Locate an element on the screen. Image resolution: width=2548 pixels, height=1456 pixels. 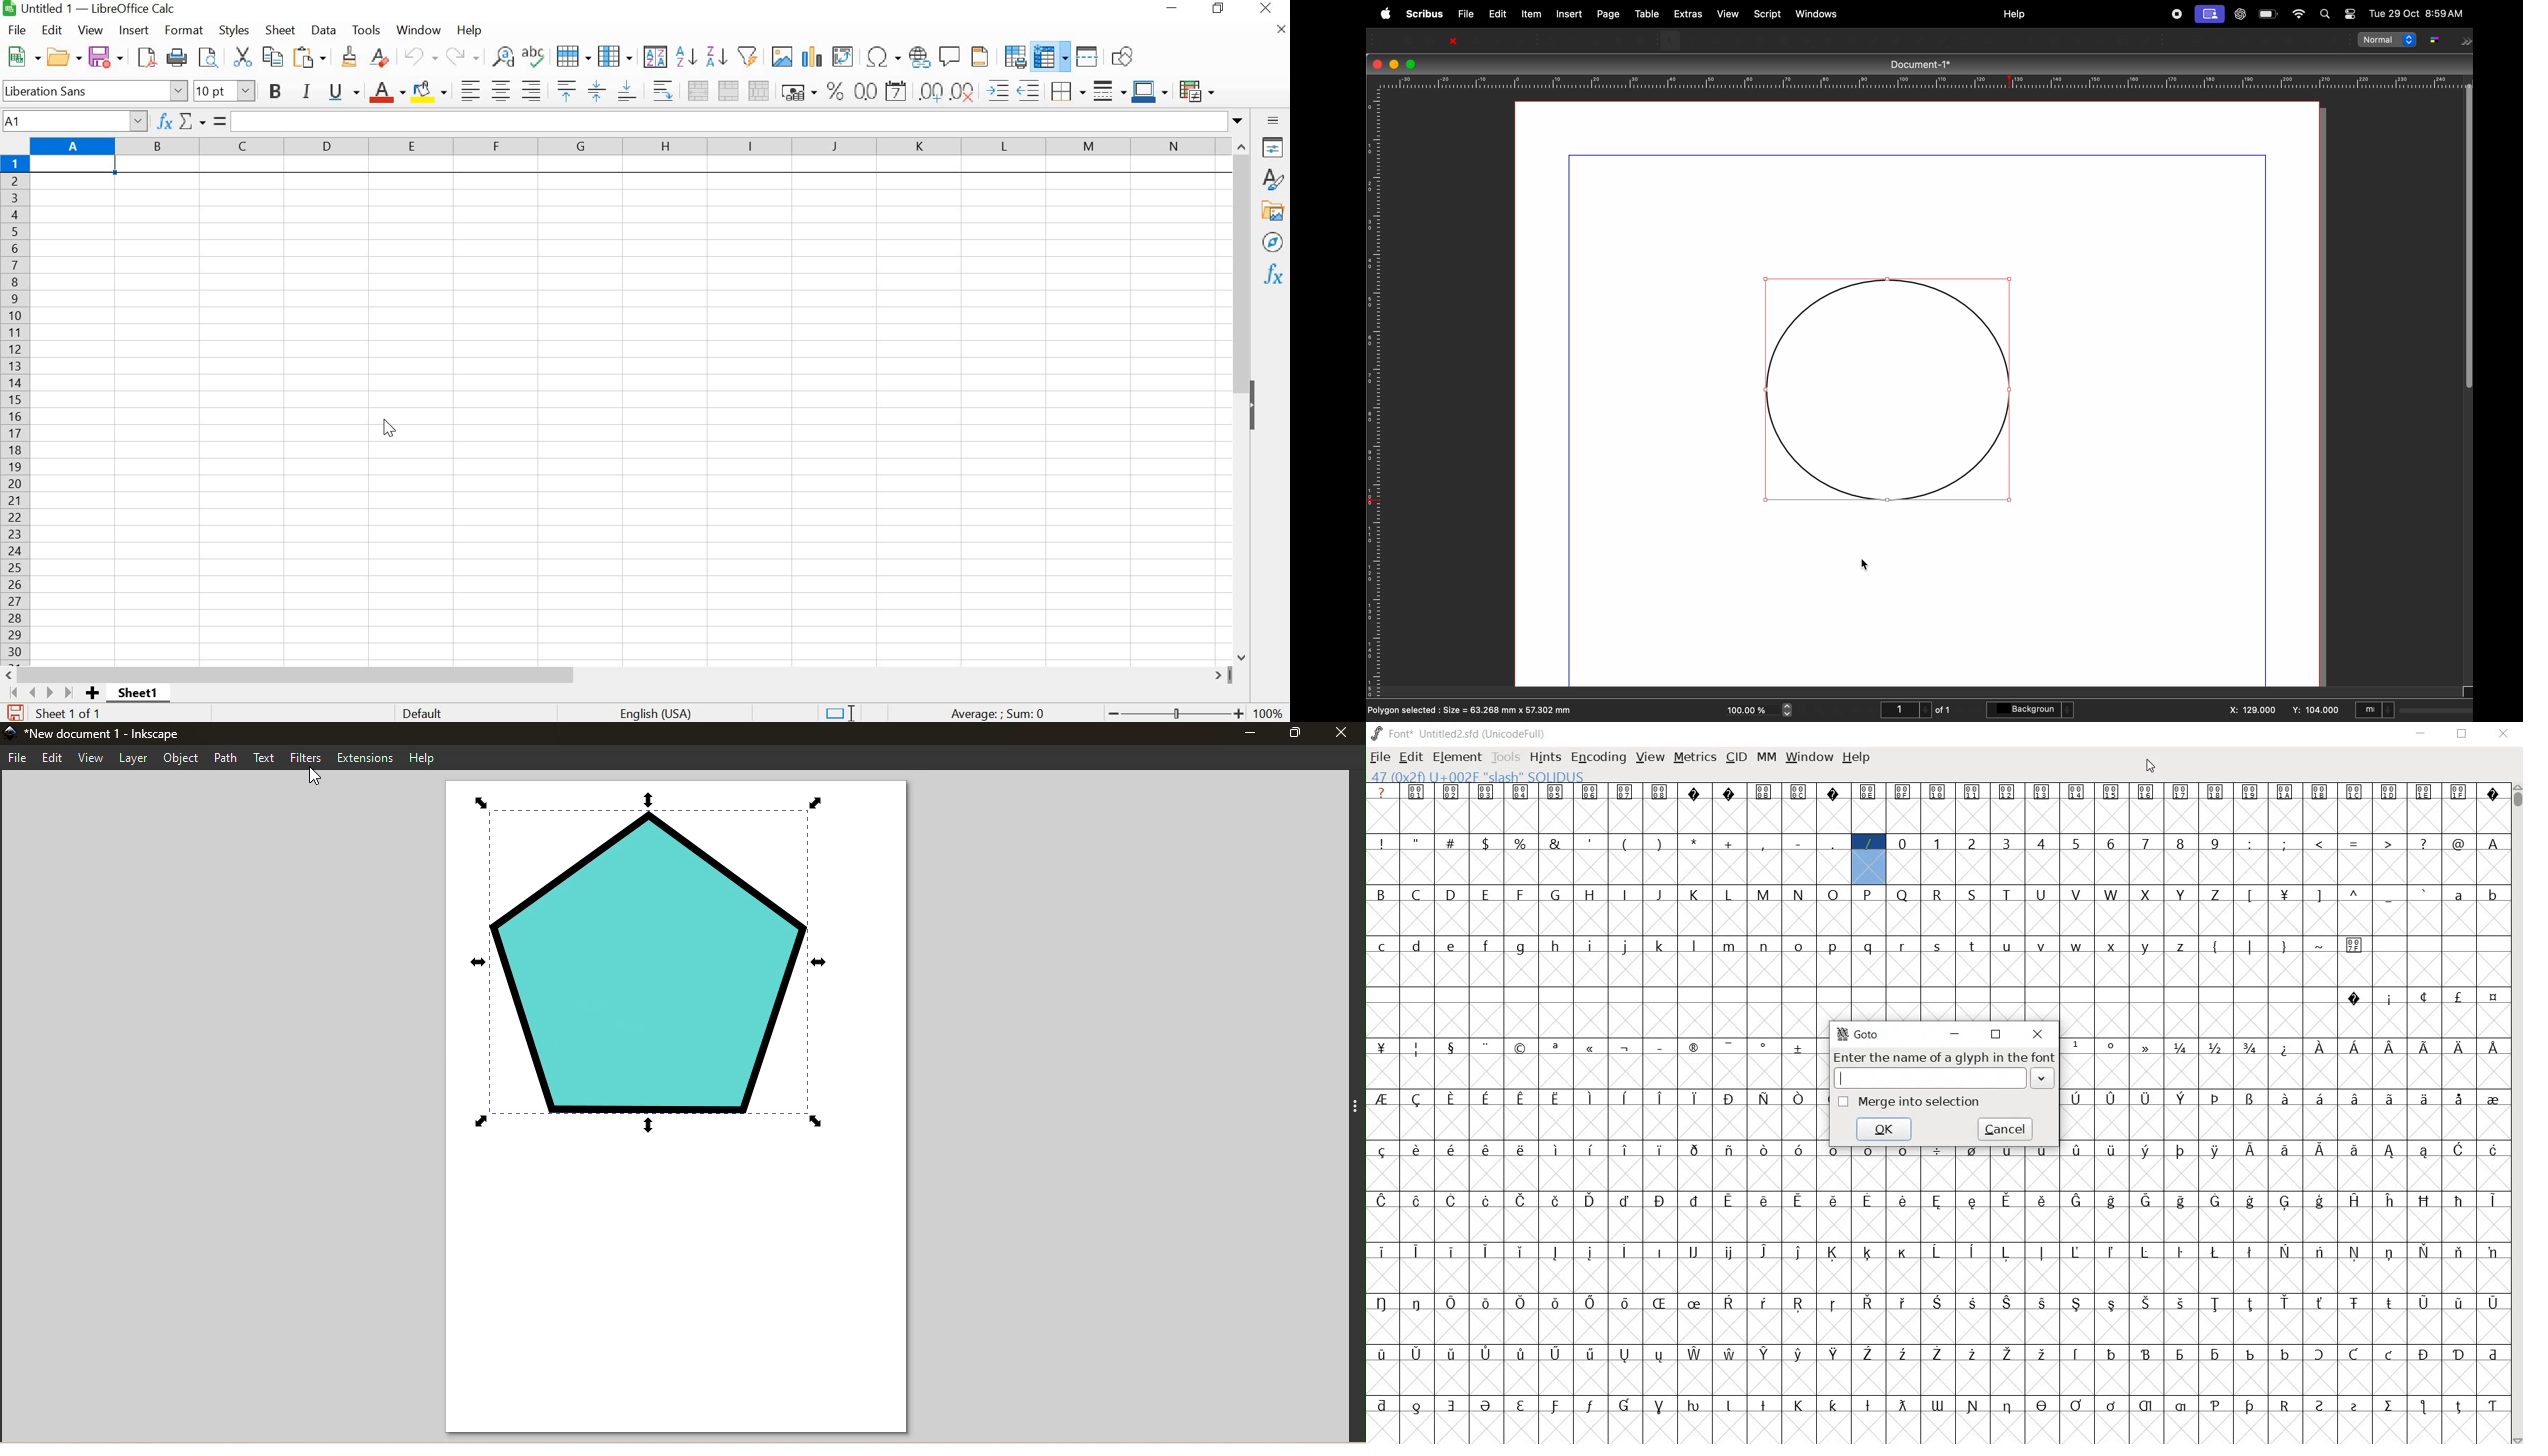
FORMULA is located at coordinates (221, 121).